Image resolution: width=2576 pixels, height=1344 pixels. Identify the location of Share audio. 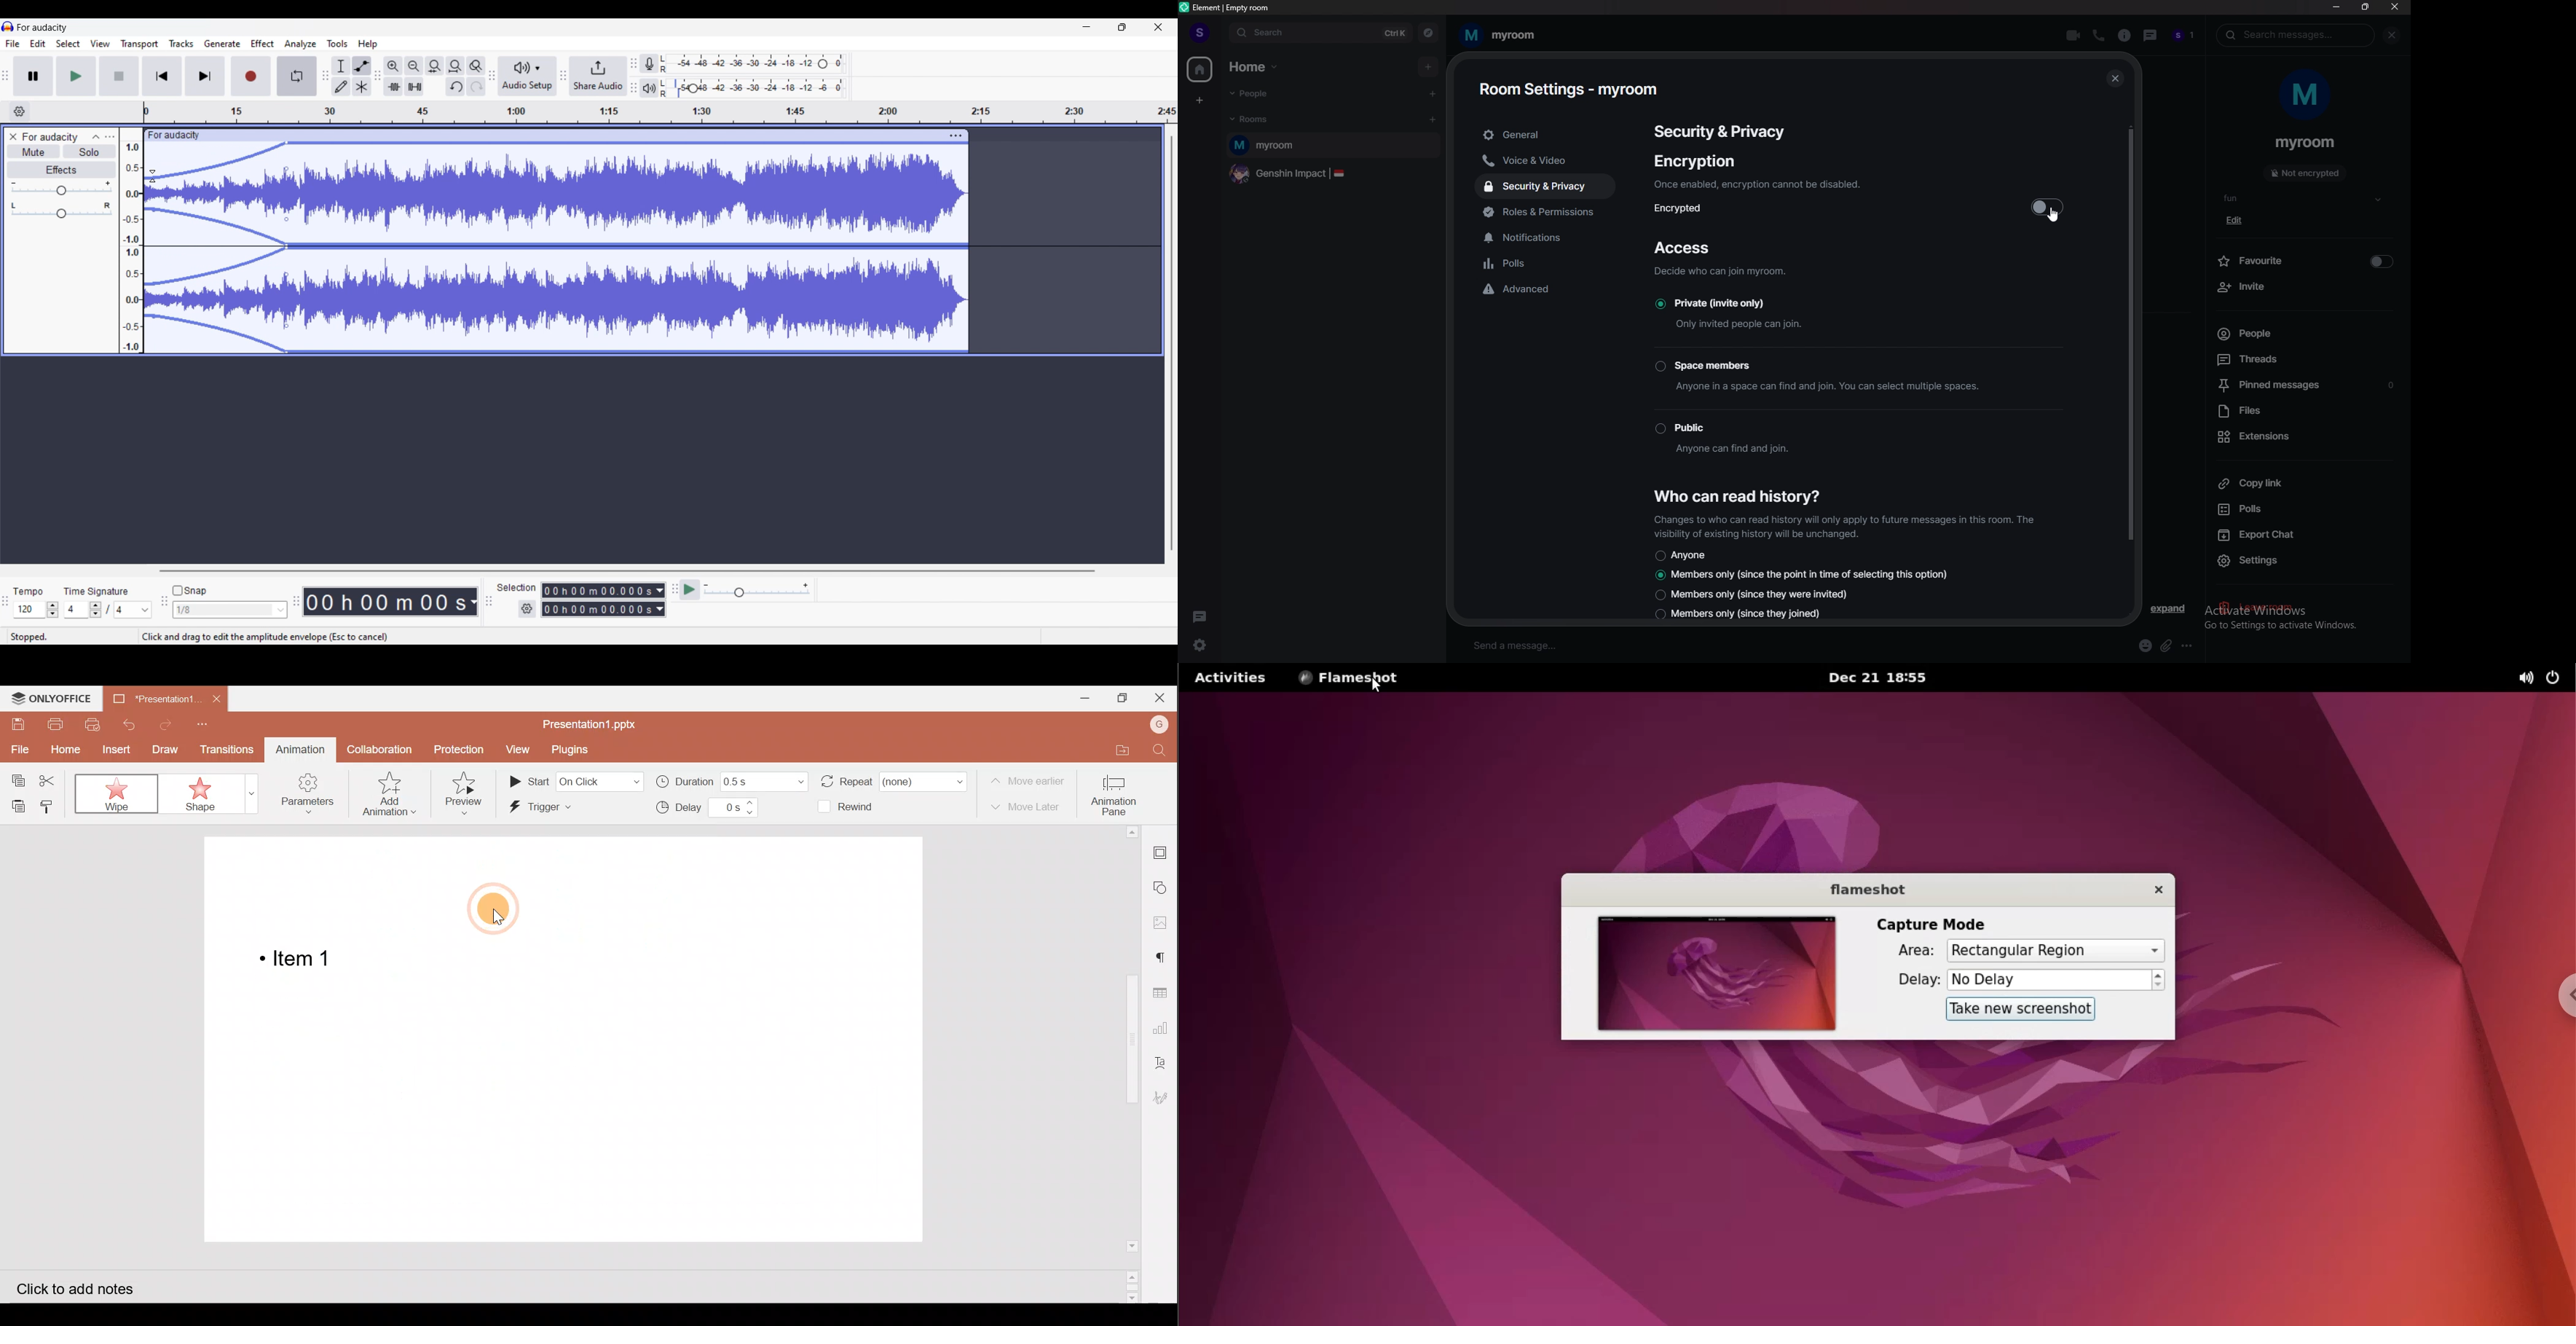
(599, 76).